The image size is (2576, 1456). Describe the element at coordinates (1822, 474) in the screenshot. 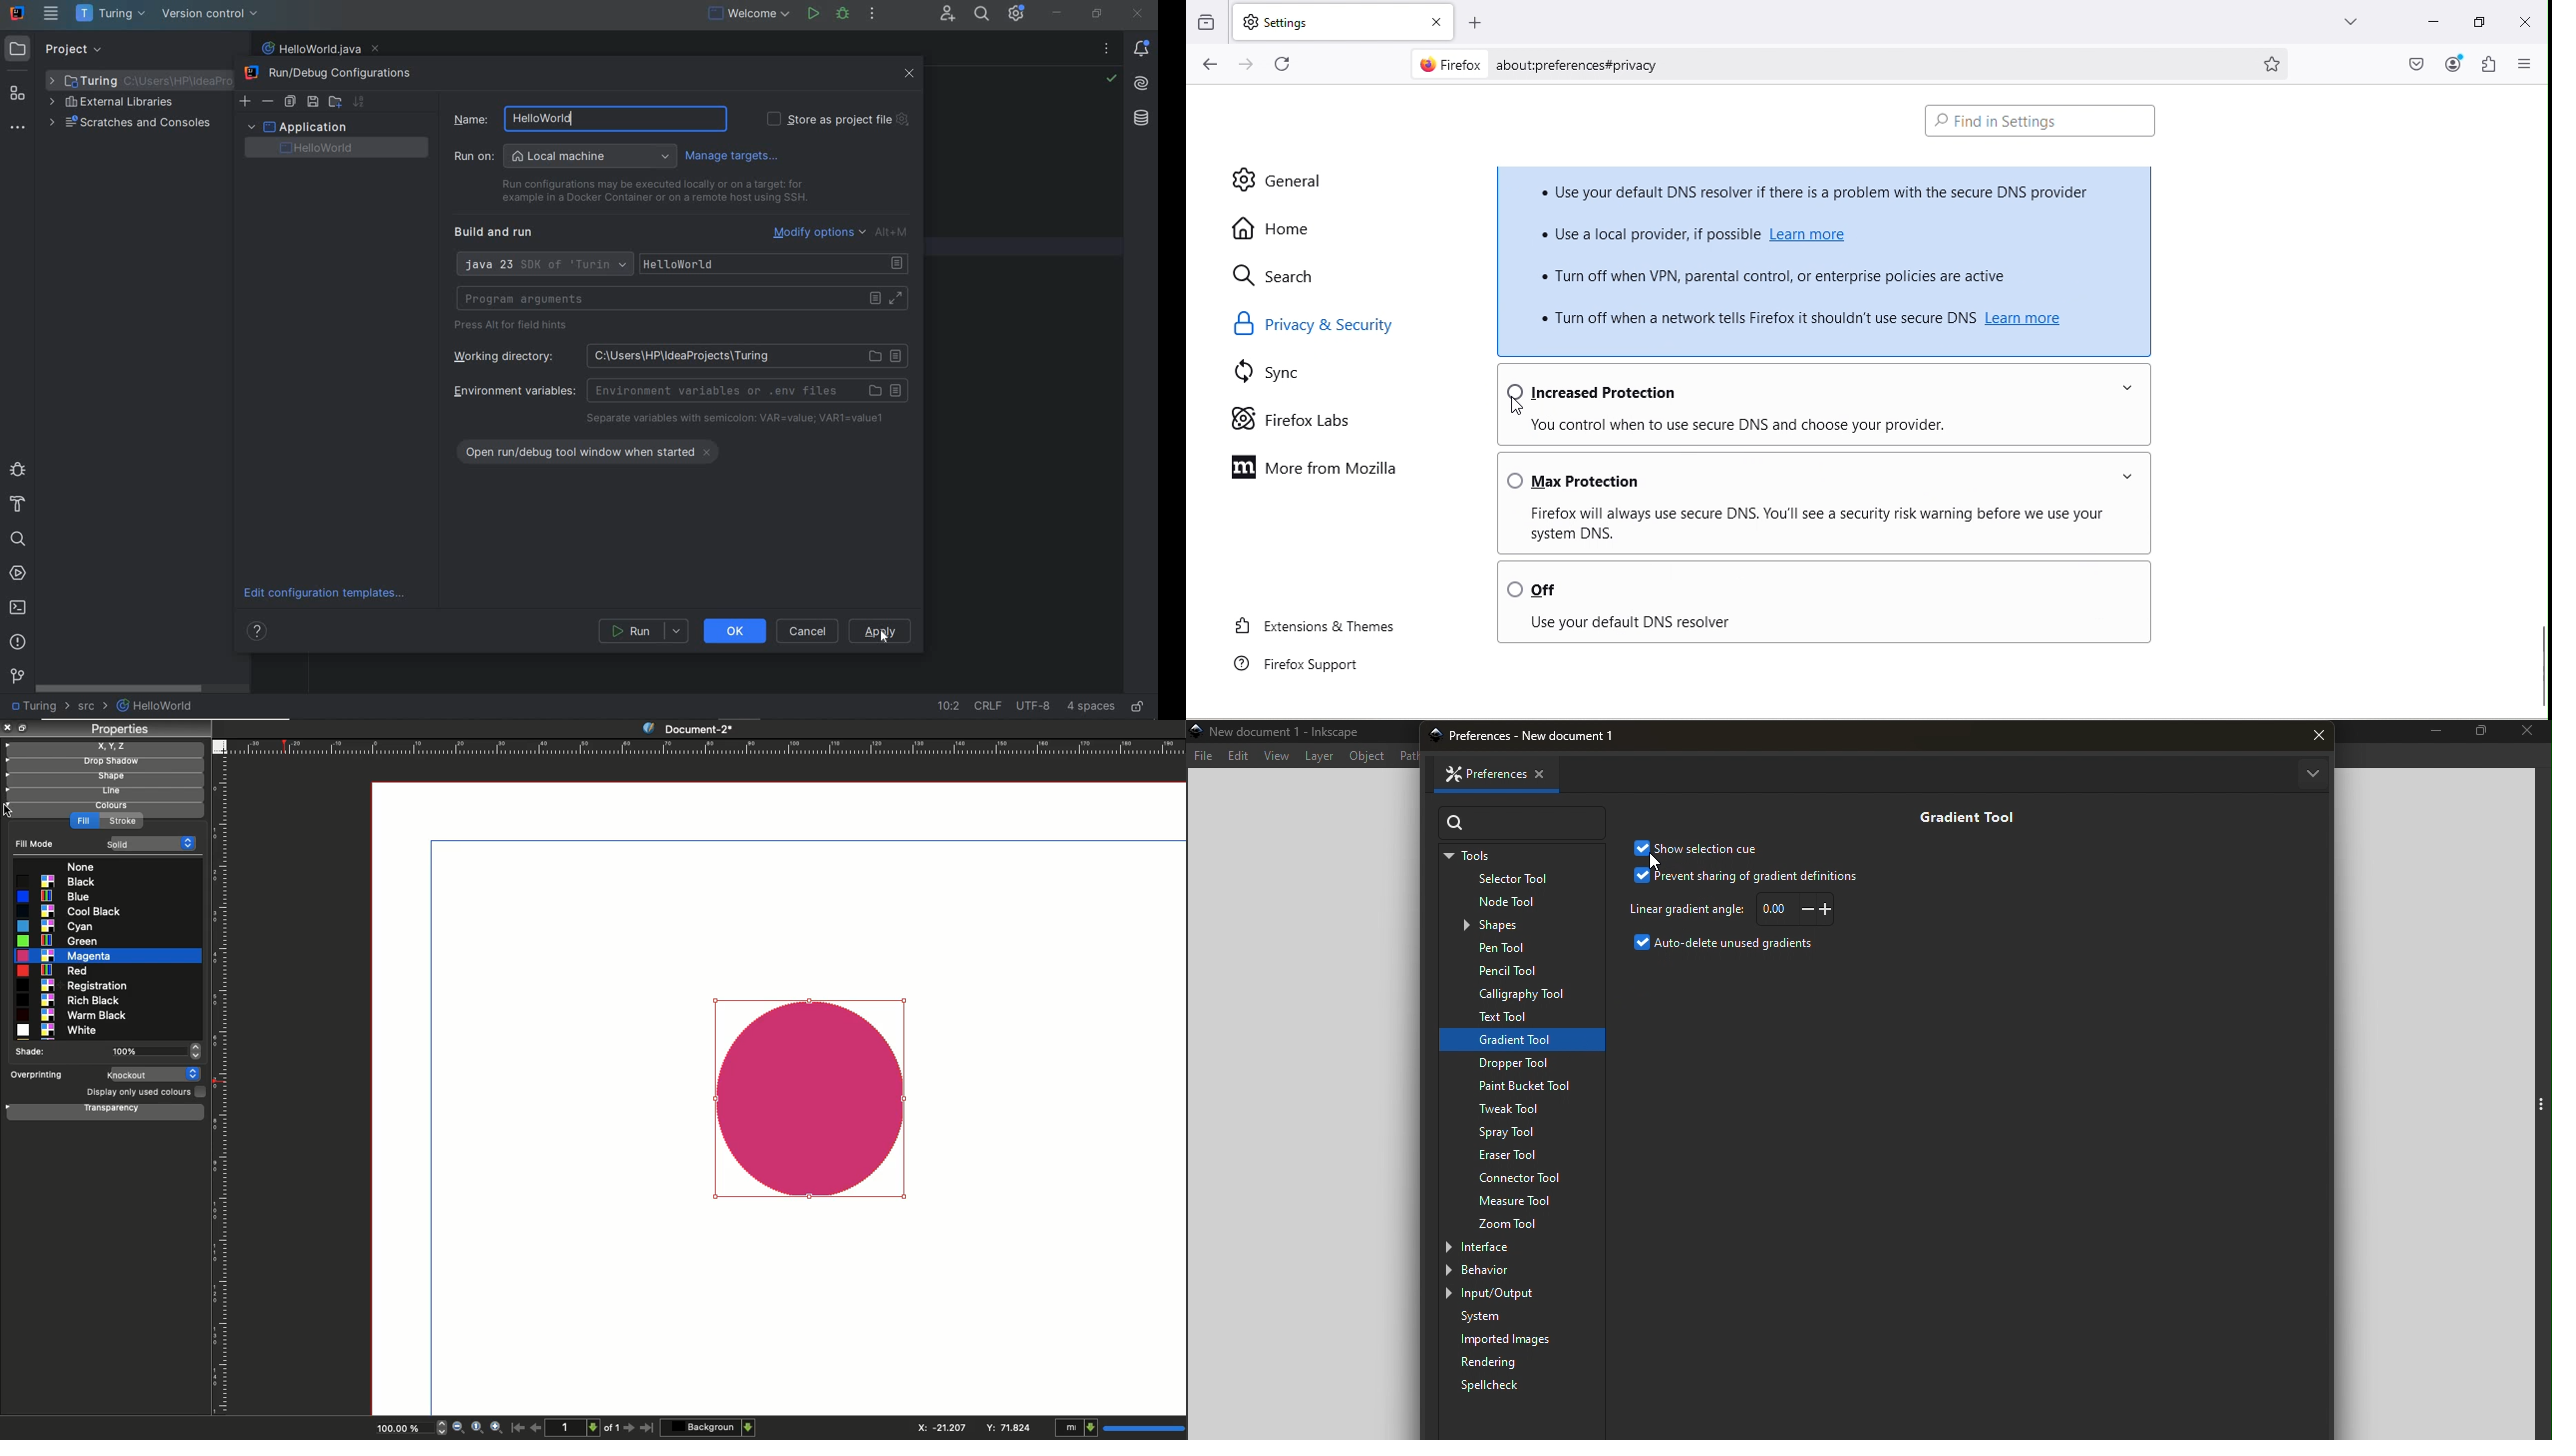

I see `Max protection` at that location.